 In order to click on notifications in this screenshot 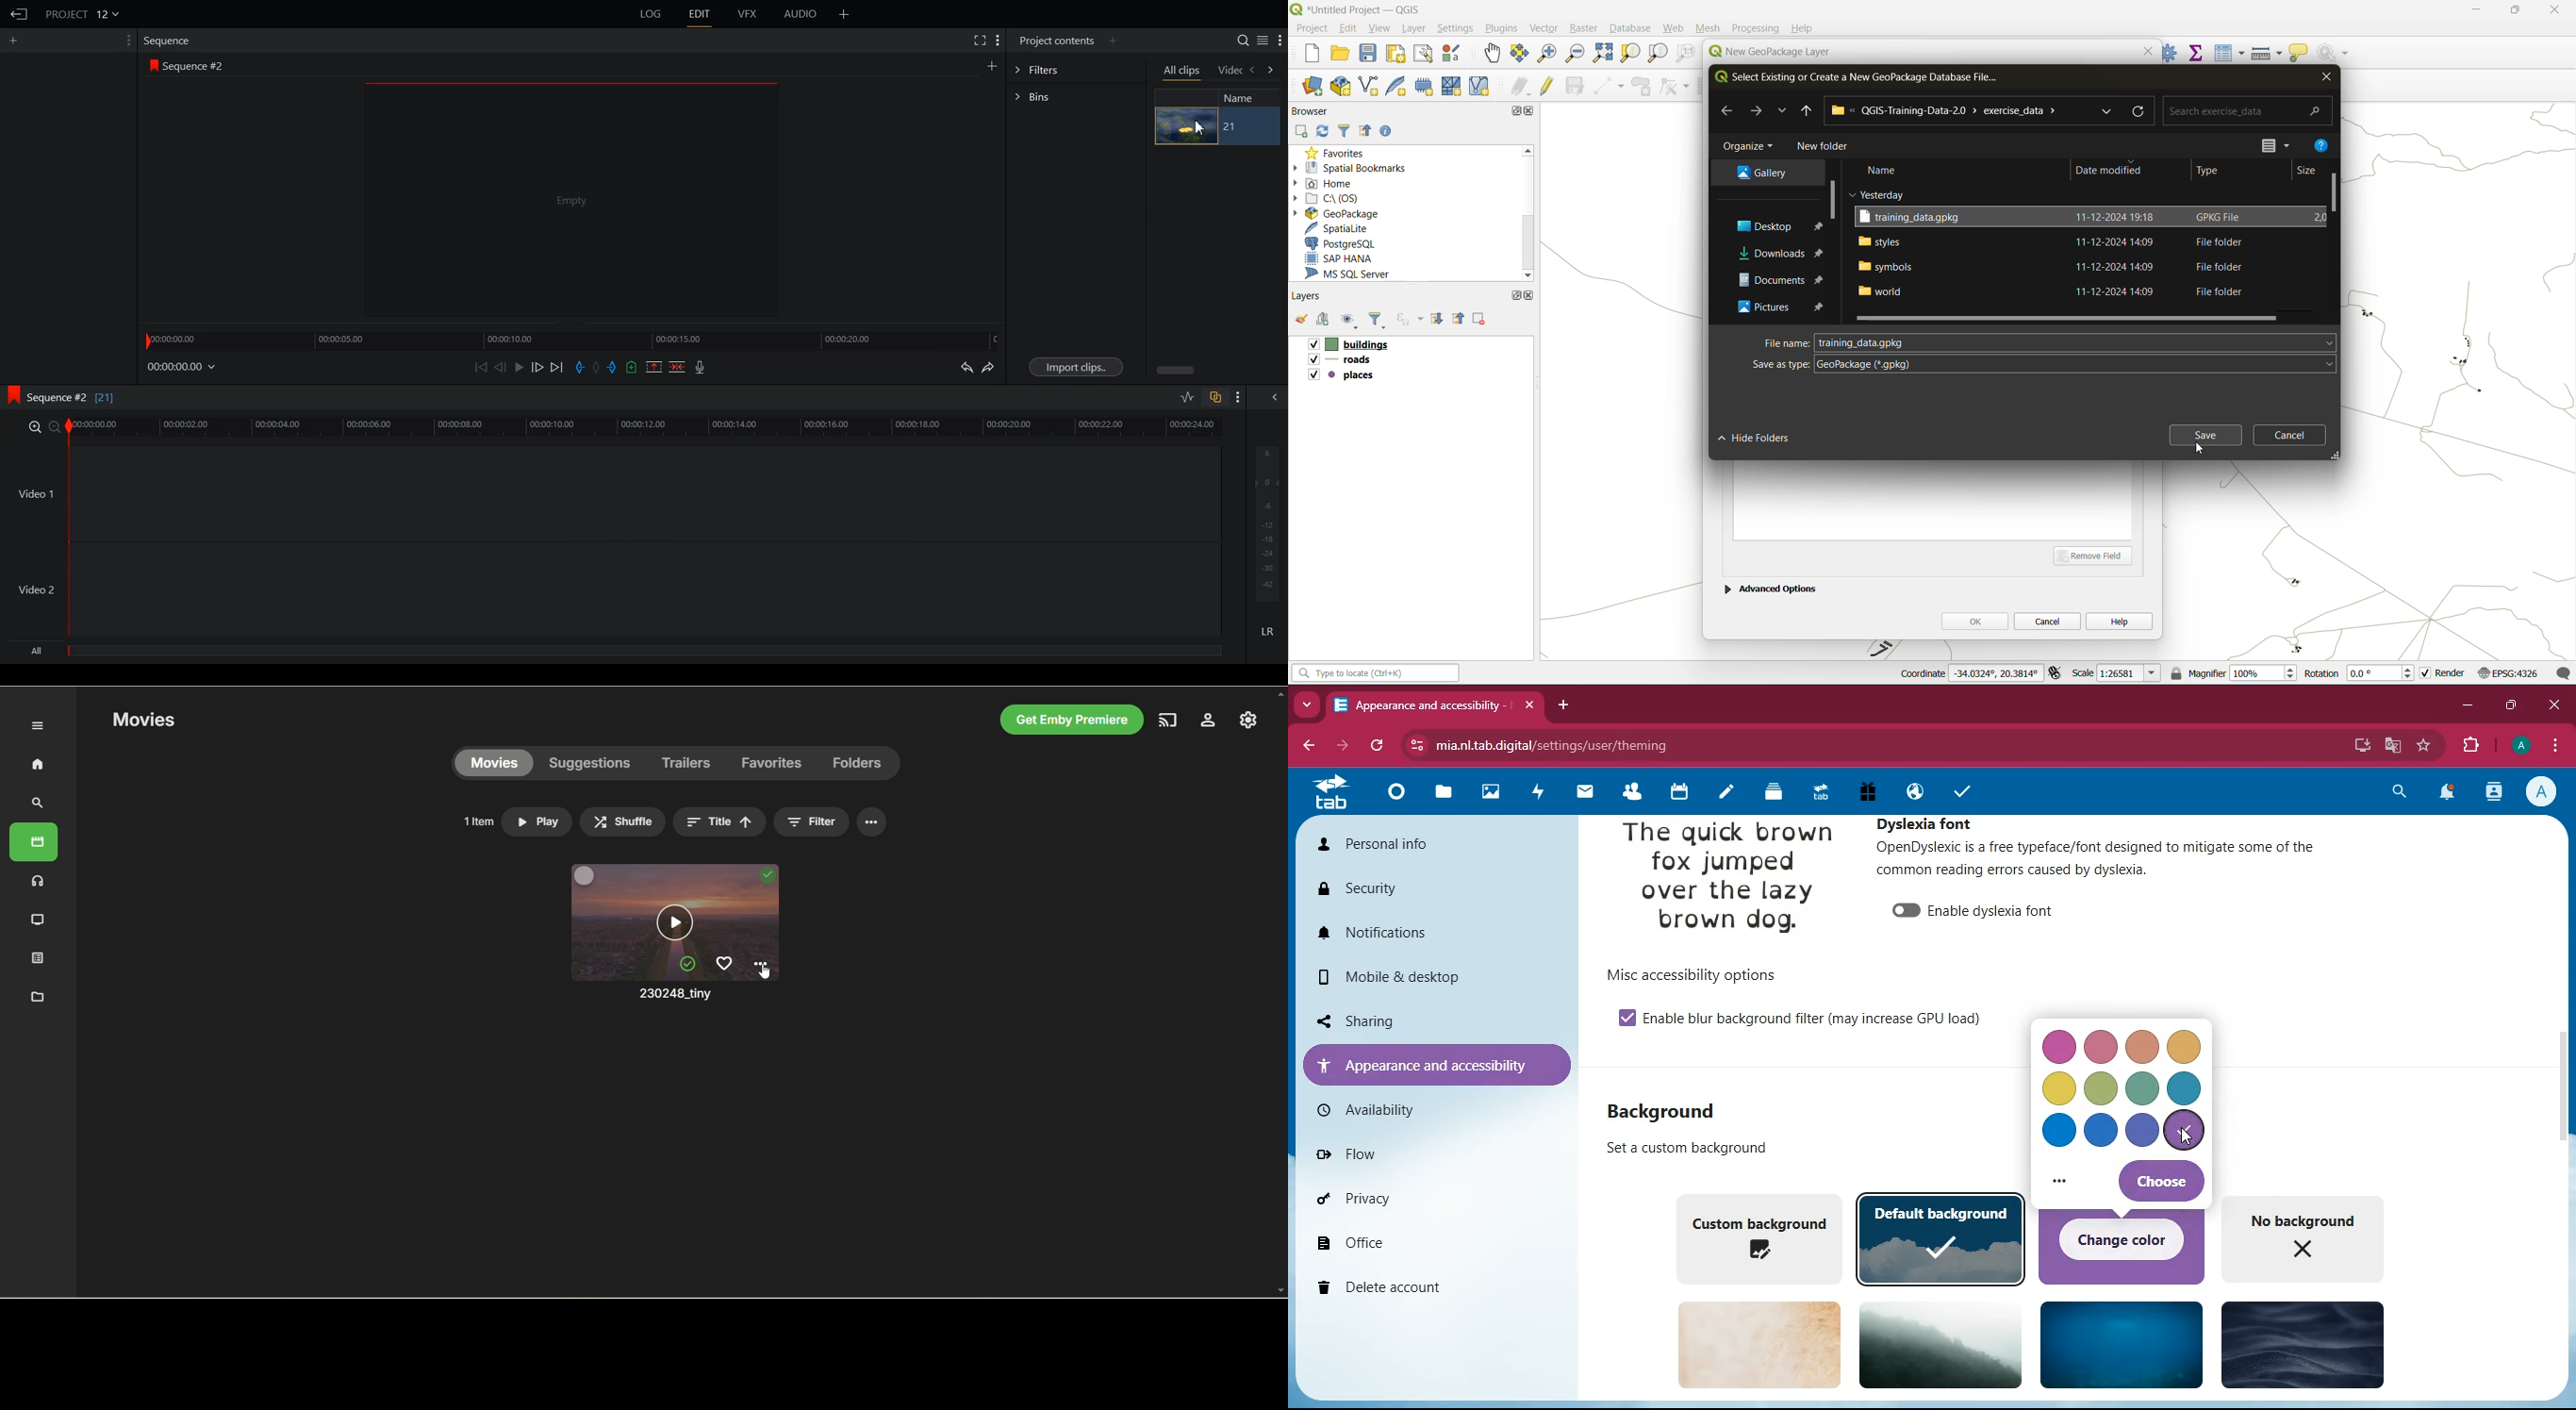, I will do `click(1424, 933)`.